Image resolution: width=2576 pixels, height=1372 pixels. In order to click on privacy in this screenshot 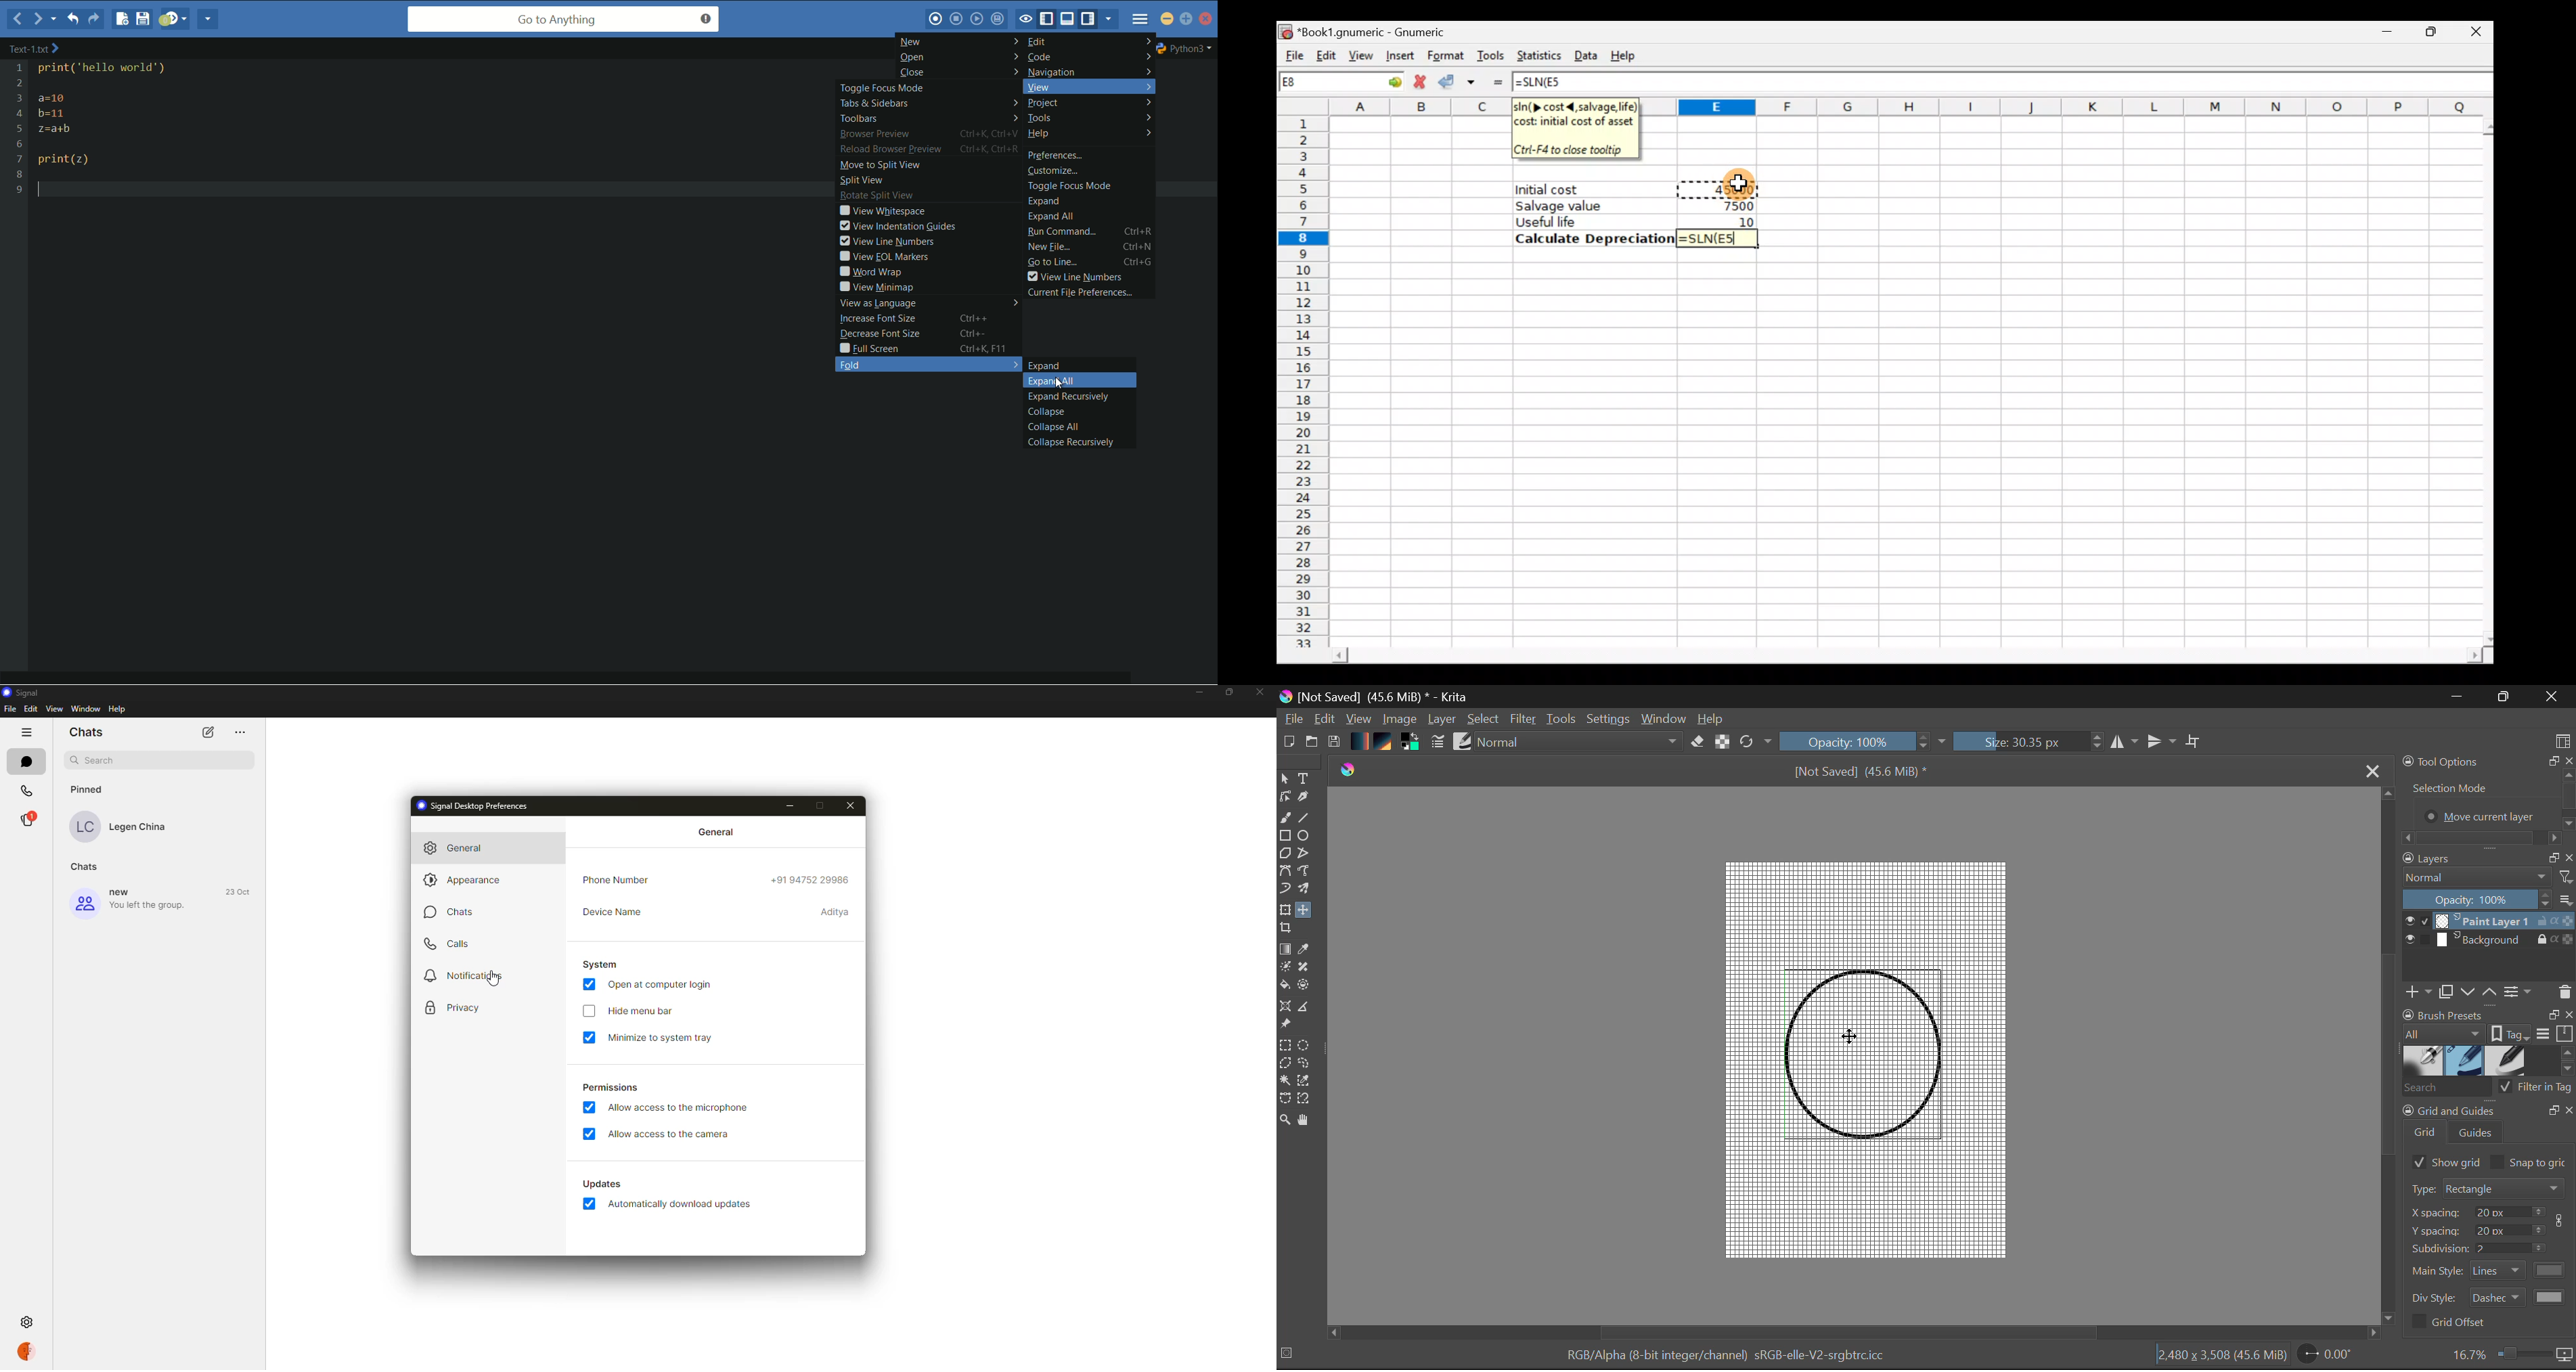, I will do `click(461, 1007)`.